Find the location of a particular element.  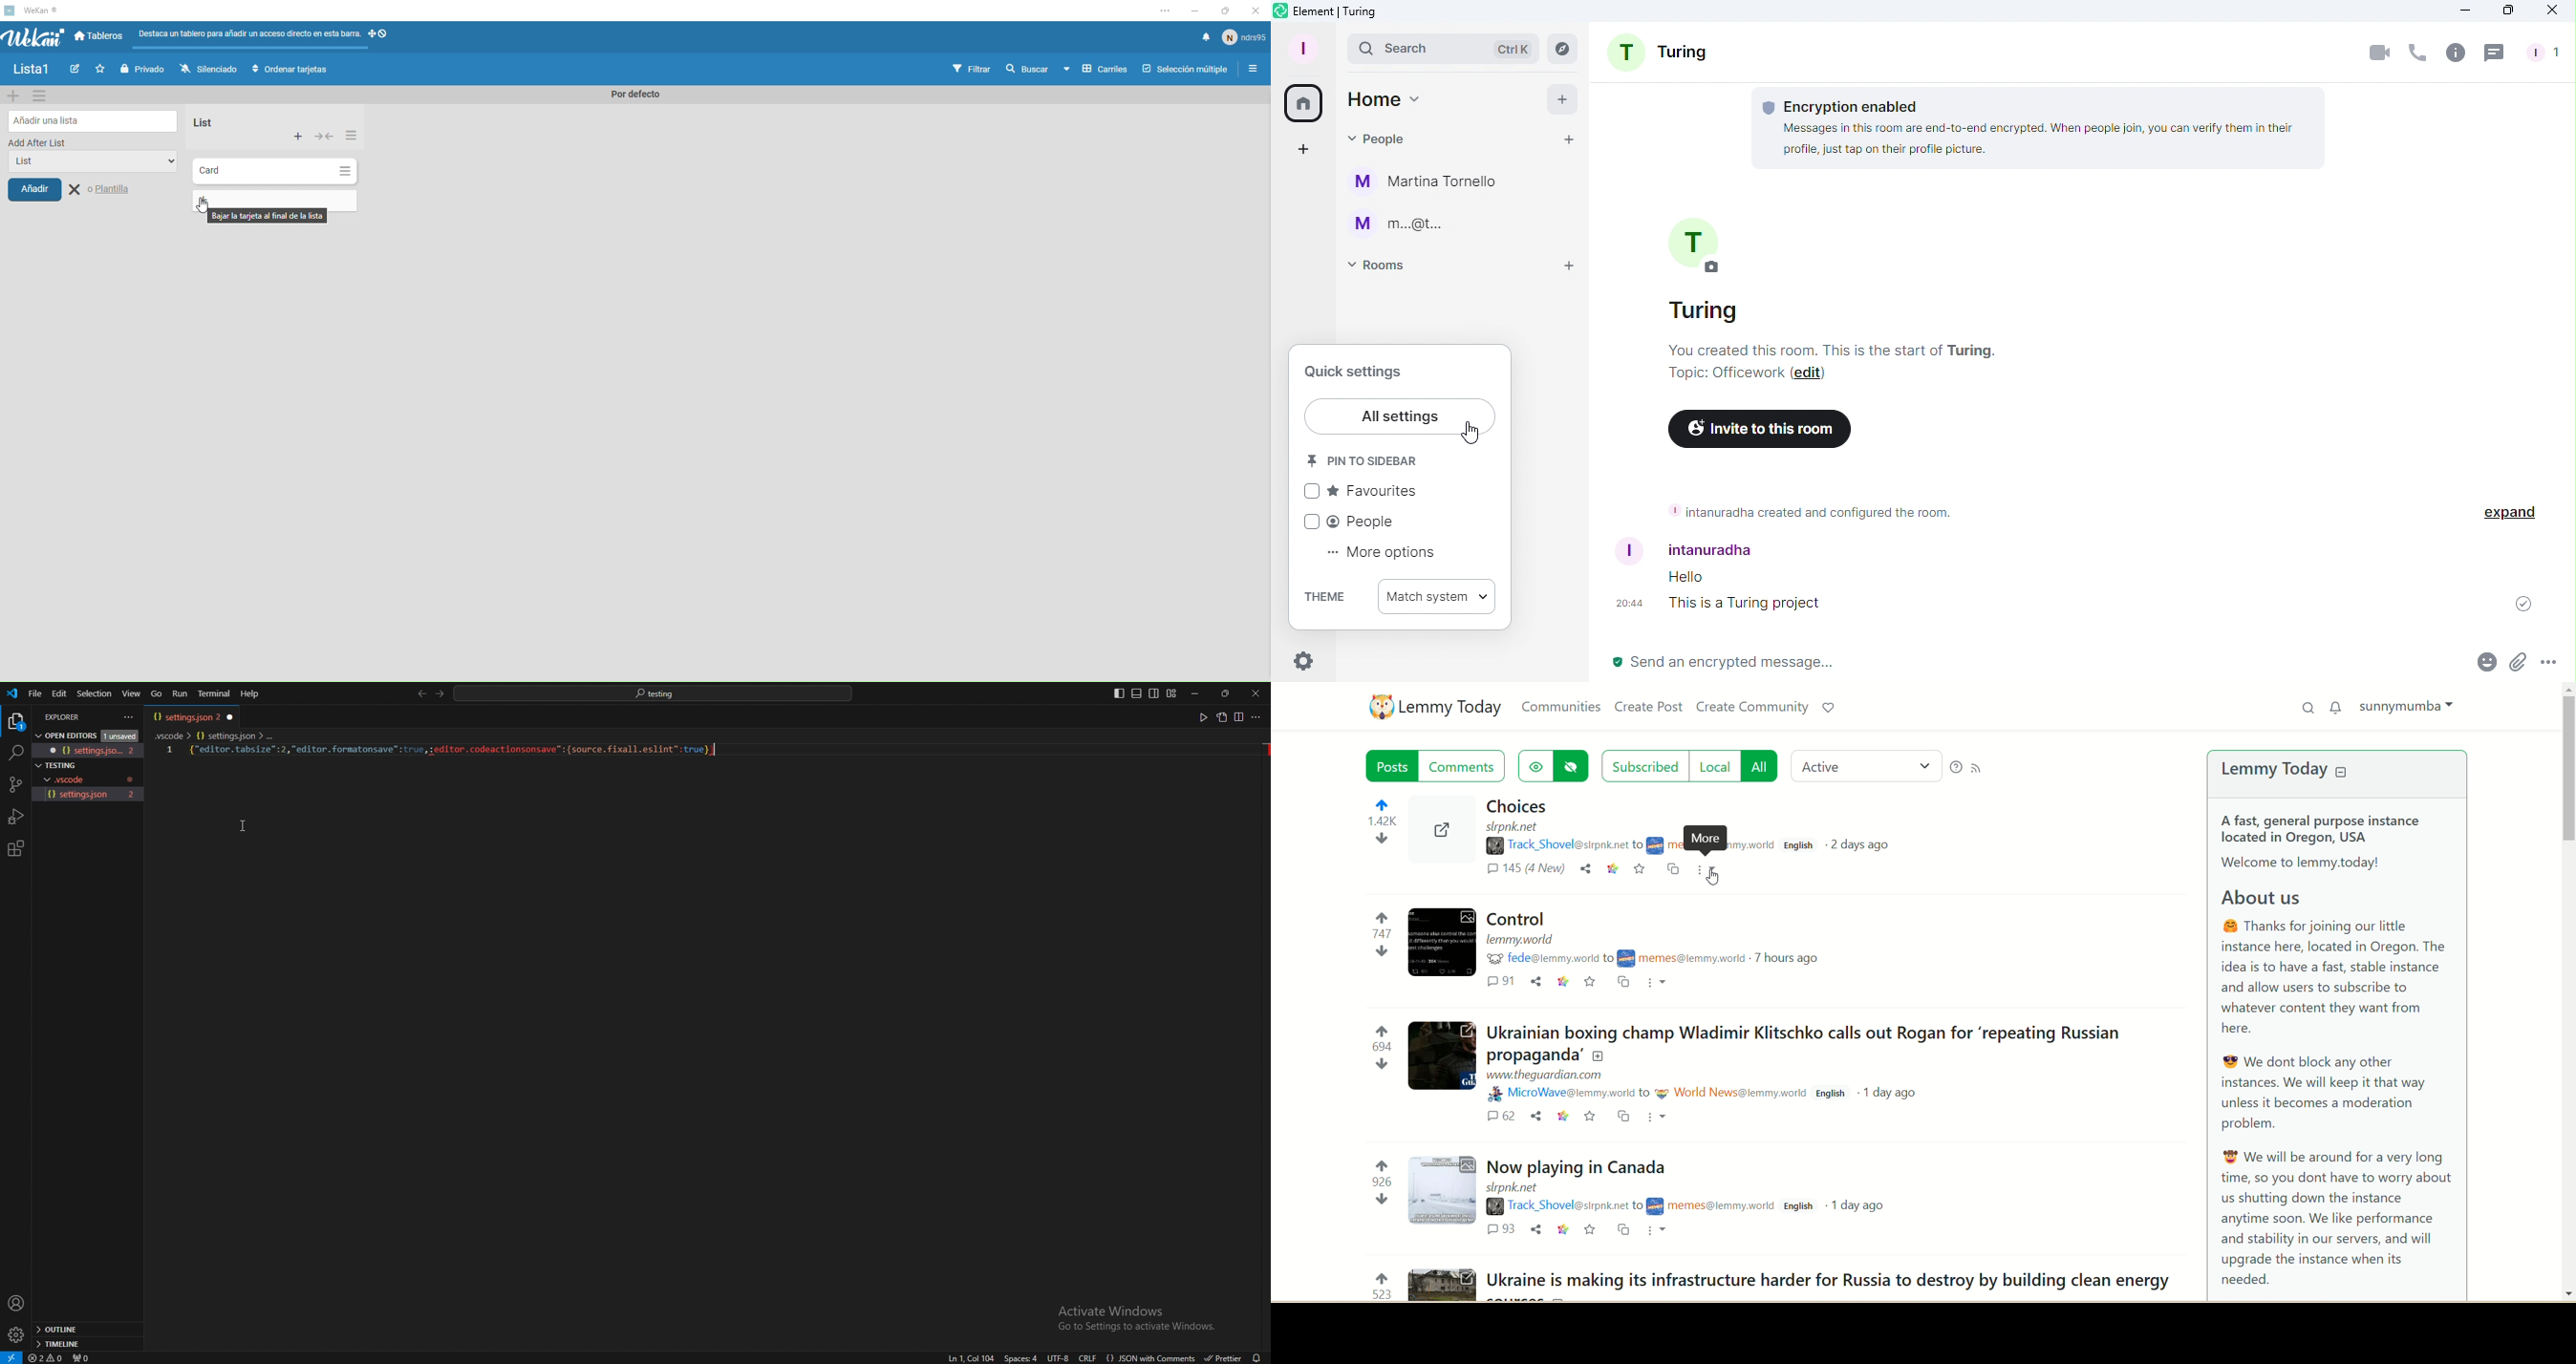

Rooms is located at coordinates (1382, 267).